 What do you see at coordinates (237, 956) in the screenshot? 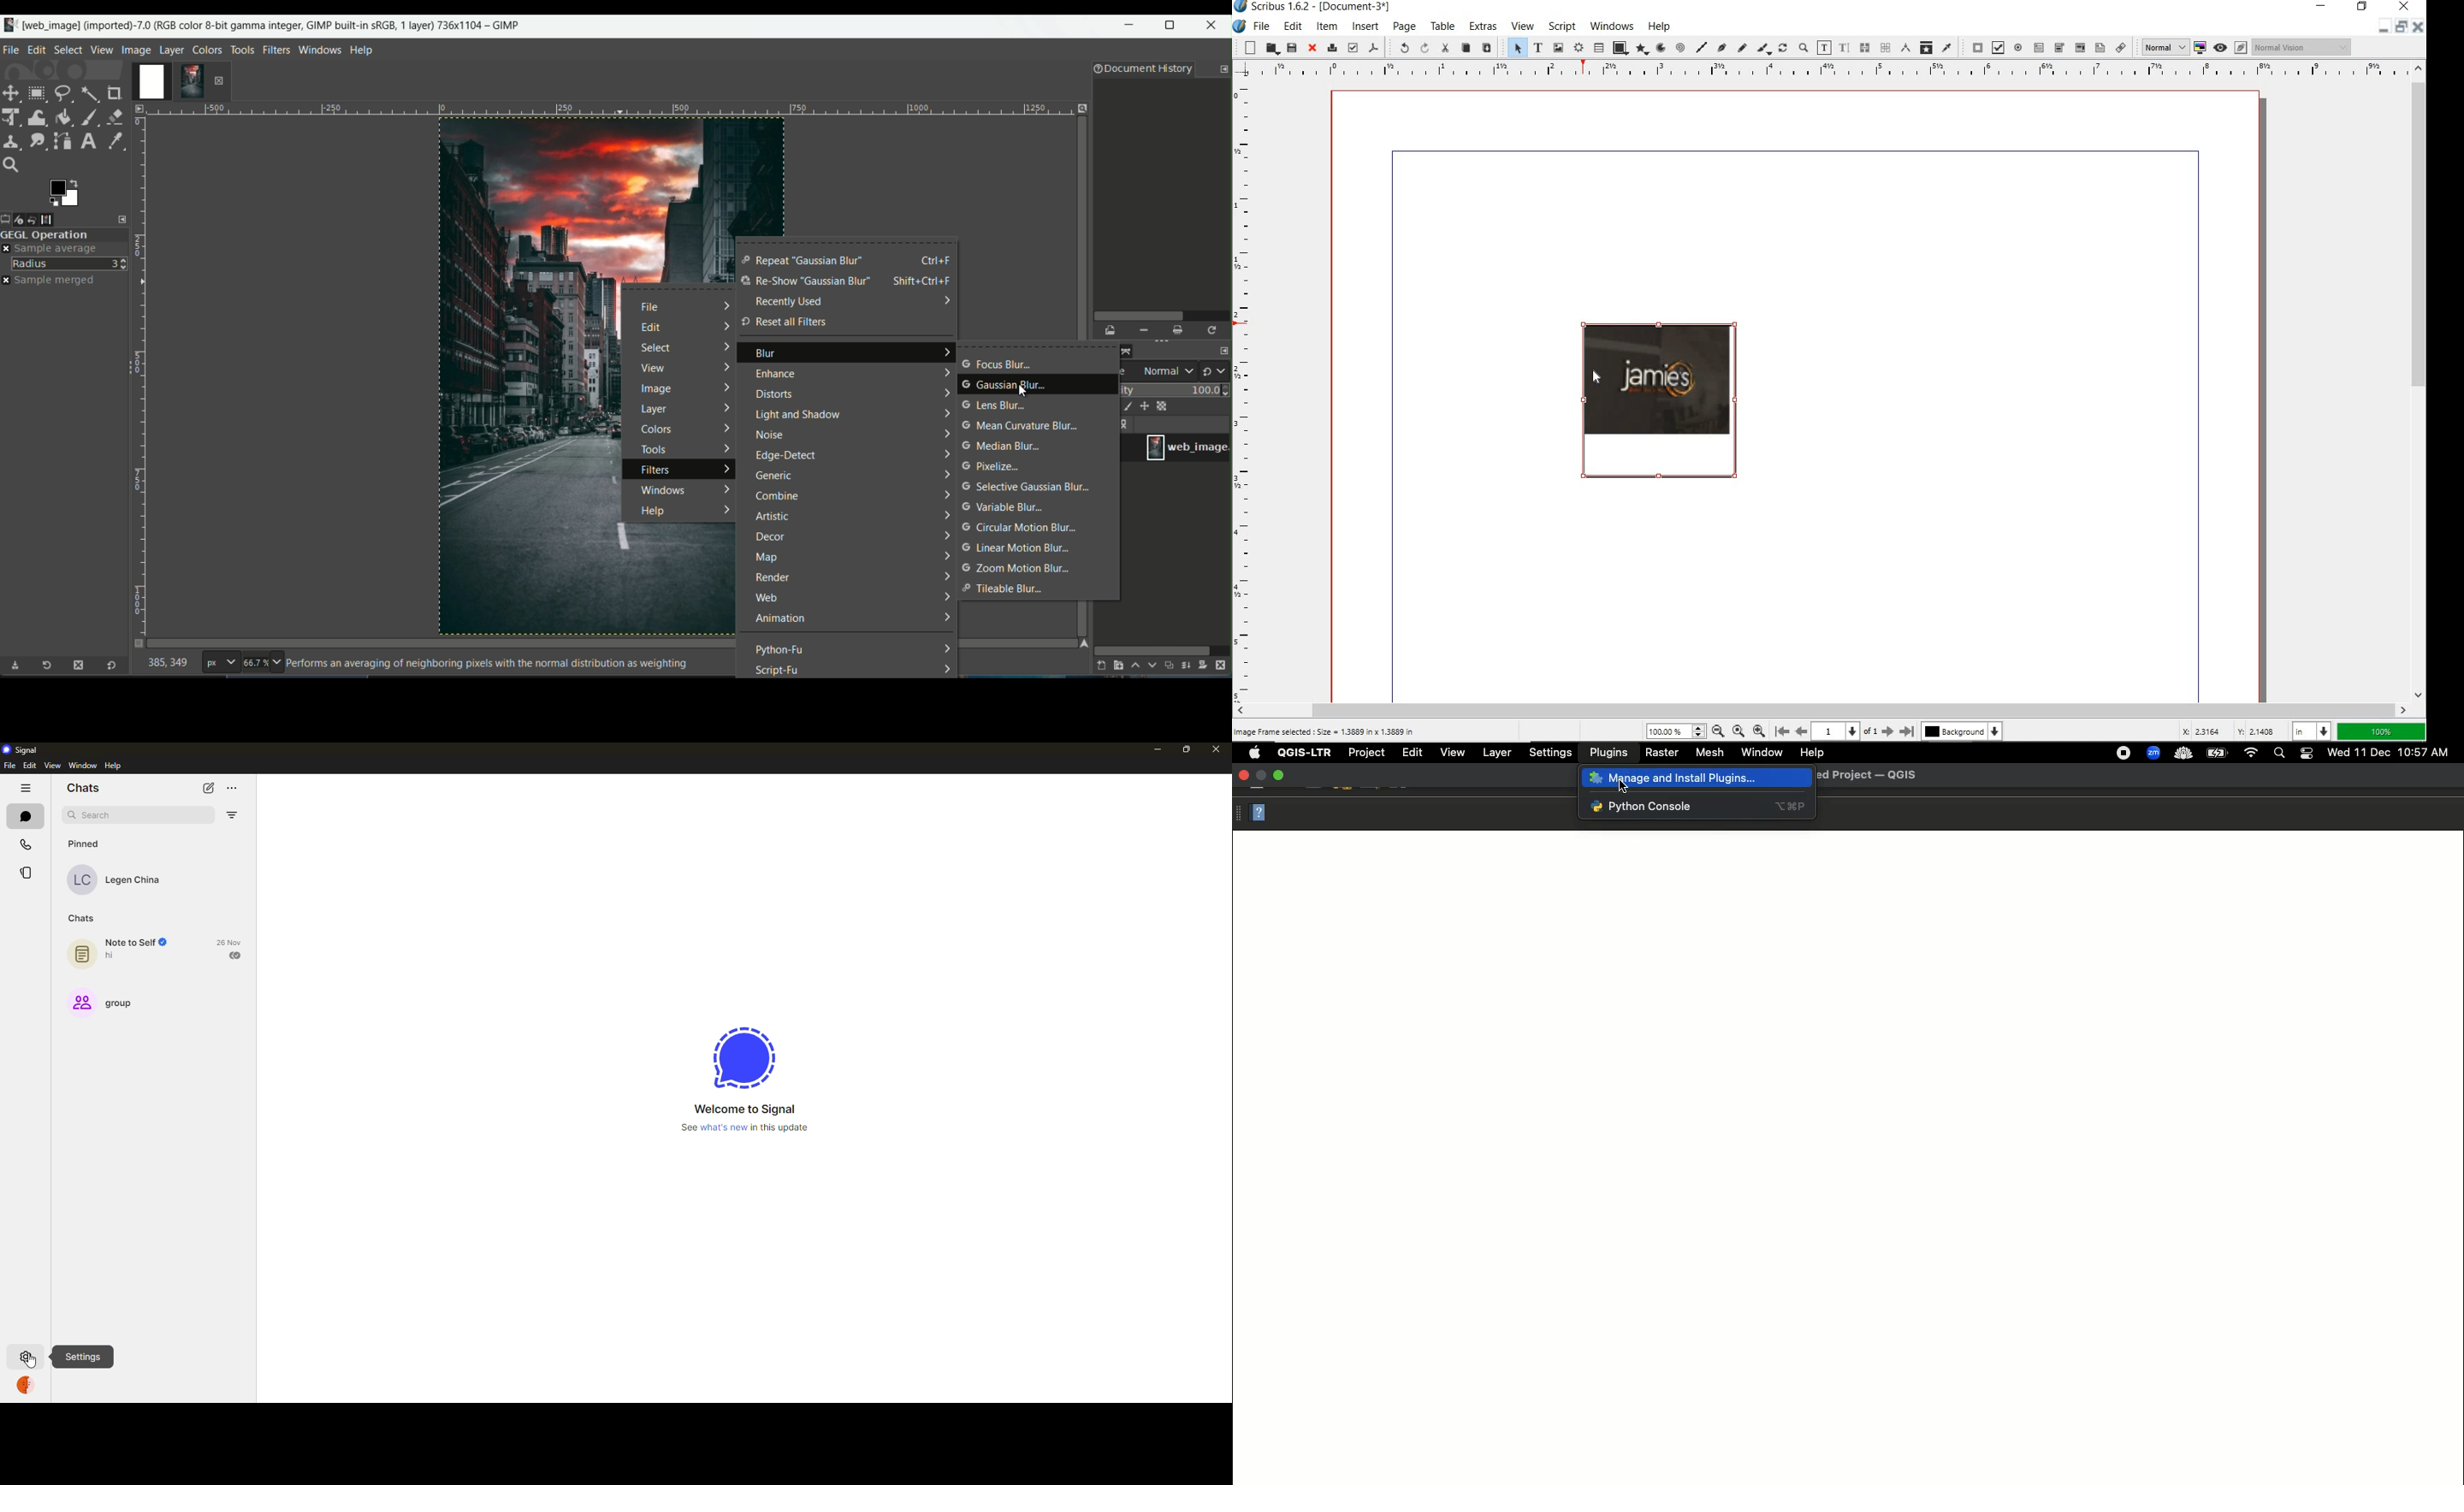
I see `Read` at bounding box center [237, 956].